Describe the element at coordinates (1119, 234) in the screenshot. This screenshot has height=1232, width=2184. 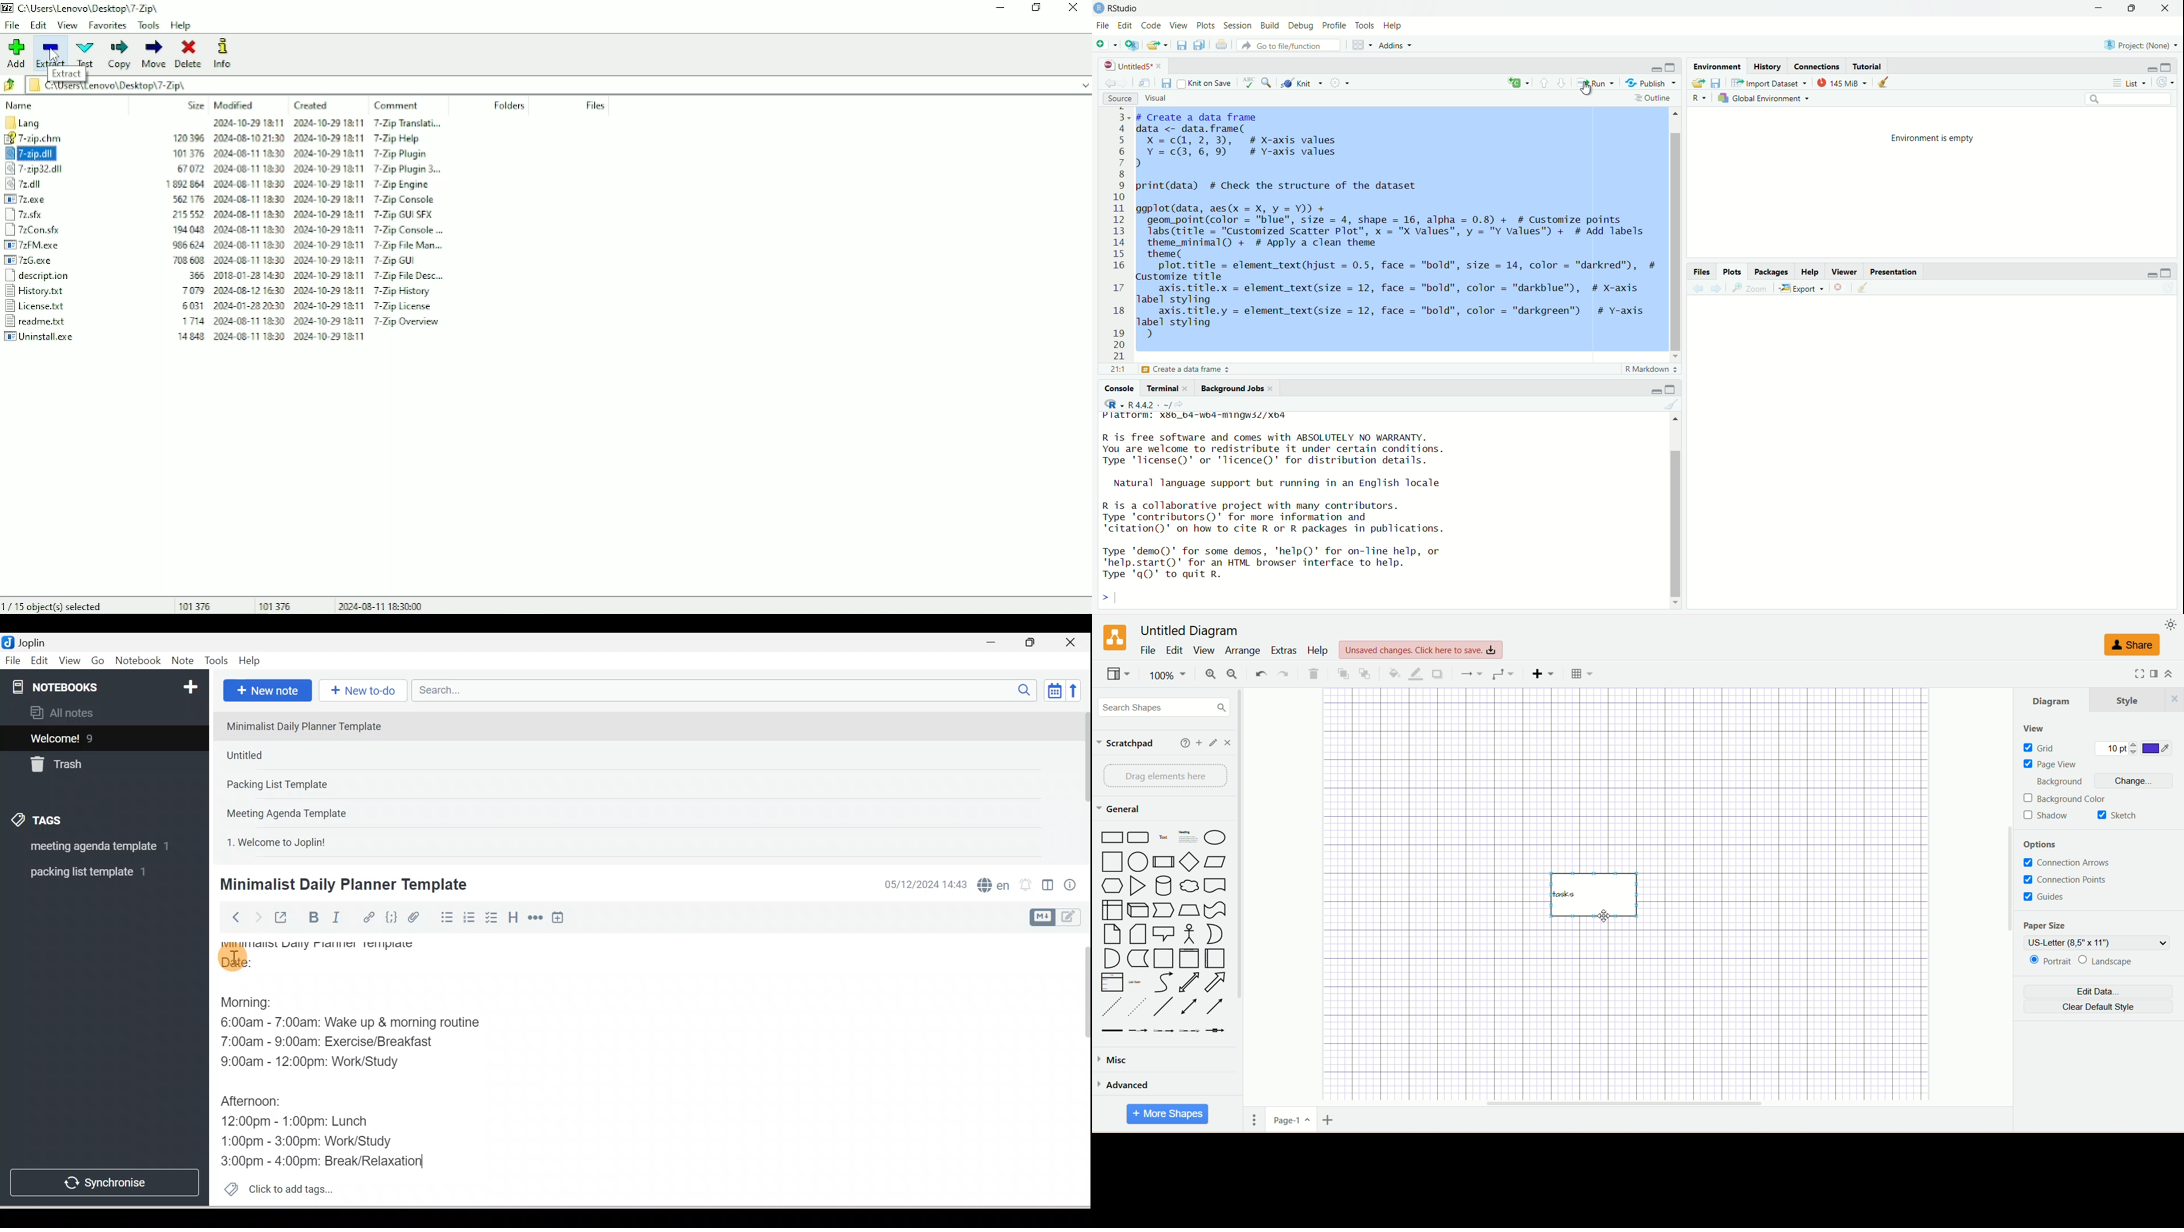
I see `E
4
5
6
7
8
9
10
11
12
13
14
15
16
17
18
19
20
21` at that location.